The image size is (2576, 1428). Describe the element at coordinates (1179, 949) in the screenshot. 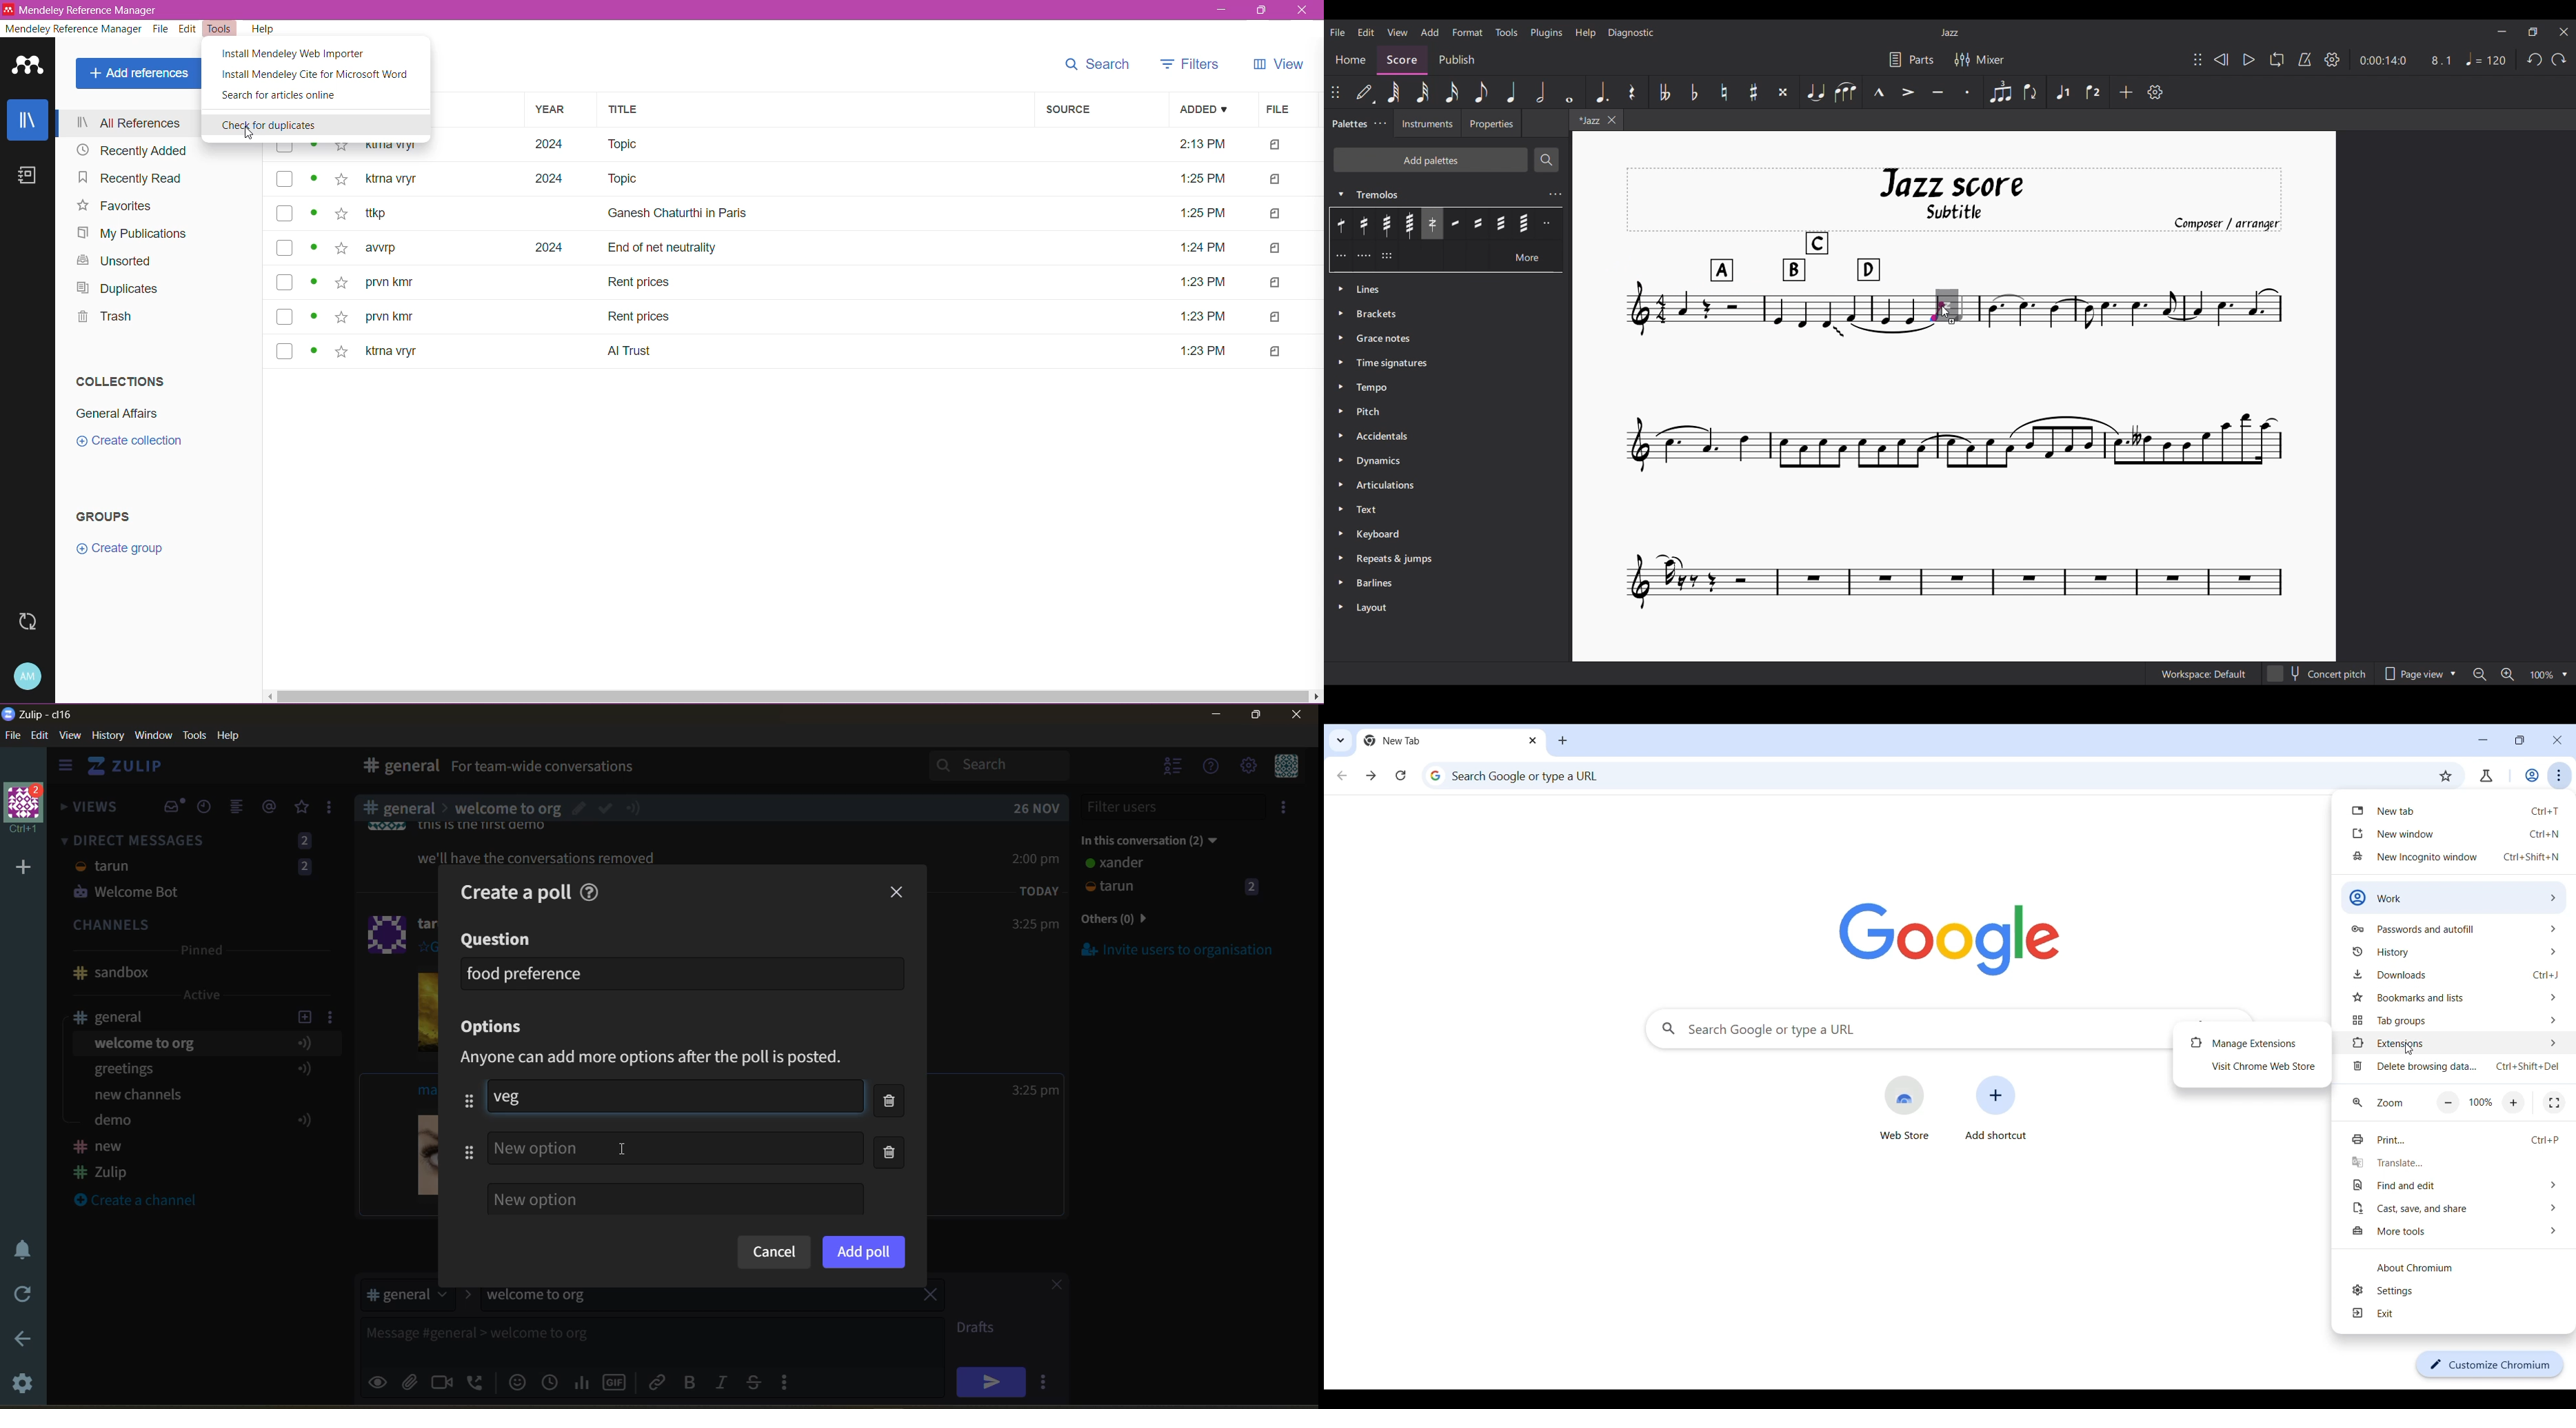

I see `invite users to organisation` at that location.